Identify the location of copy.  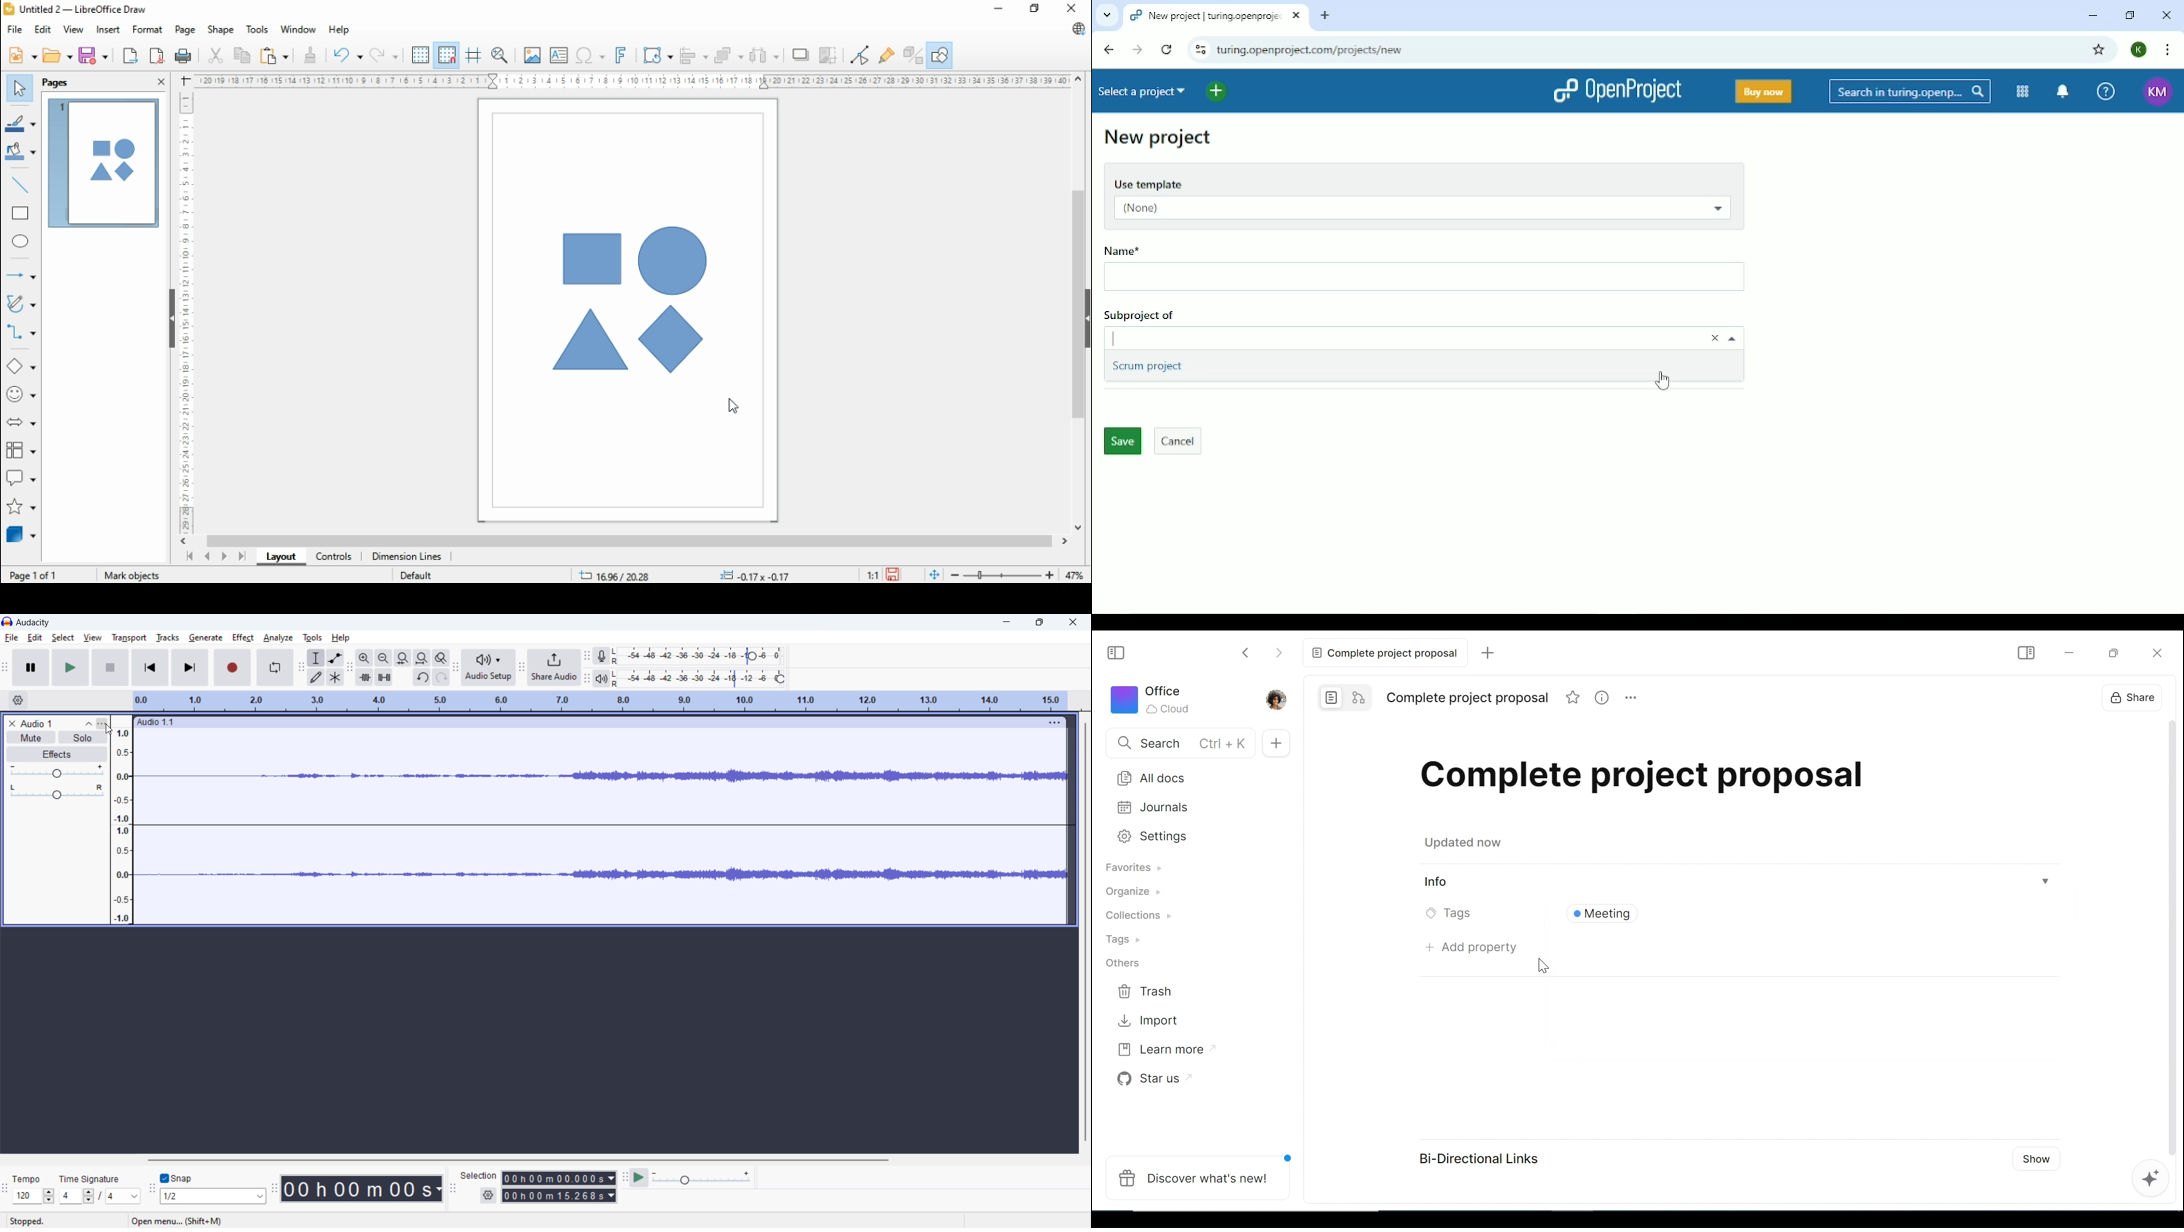
(243, 54).